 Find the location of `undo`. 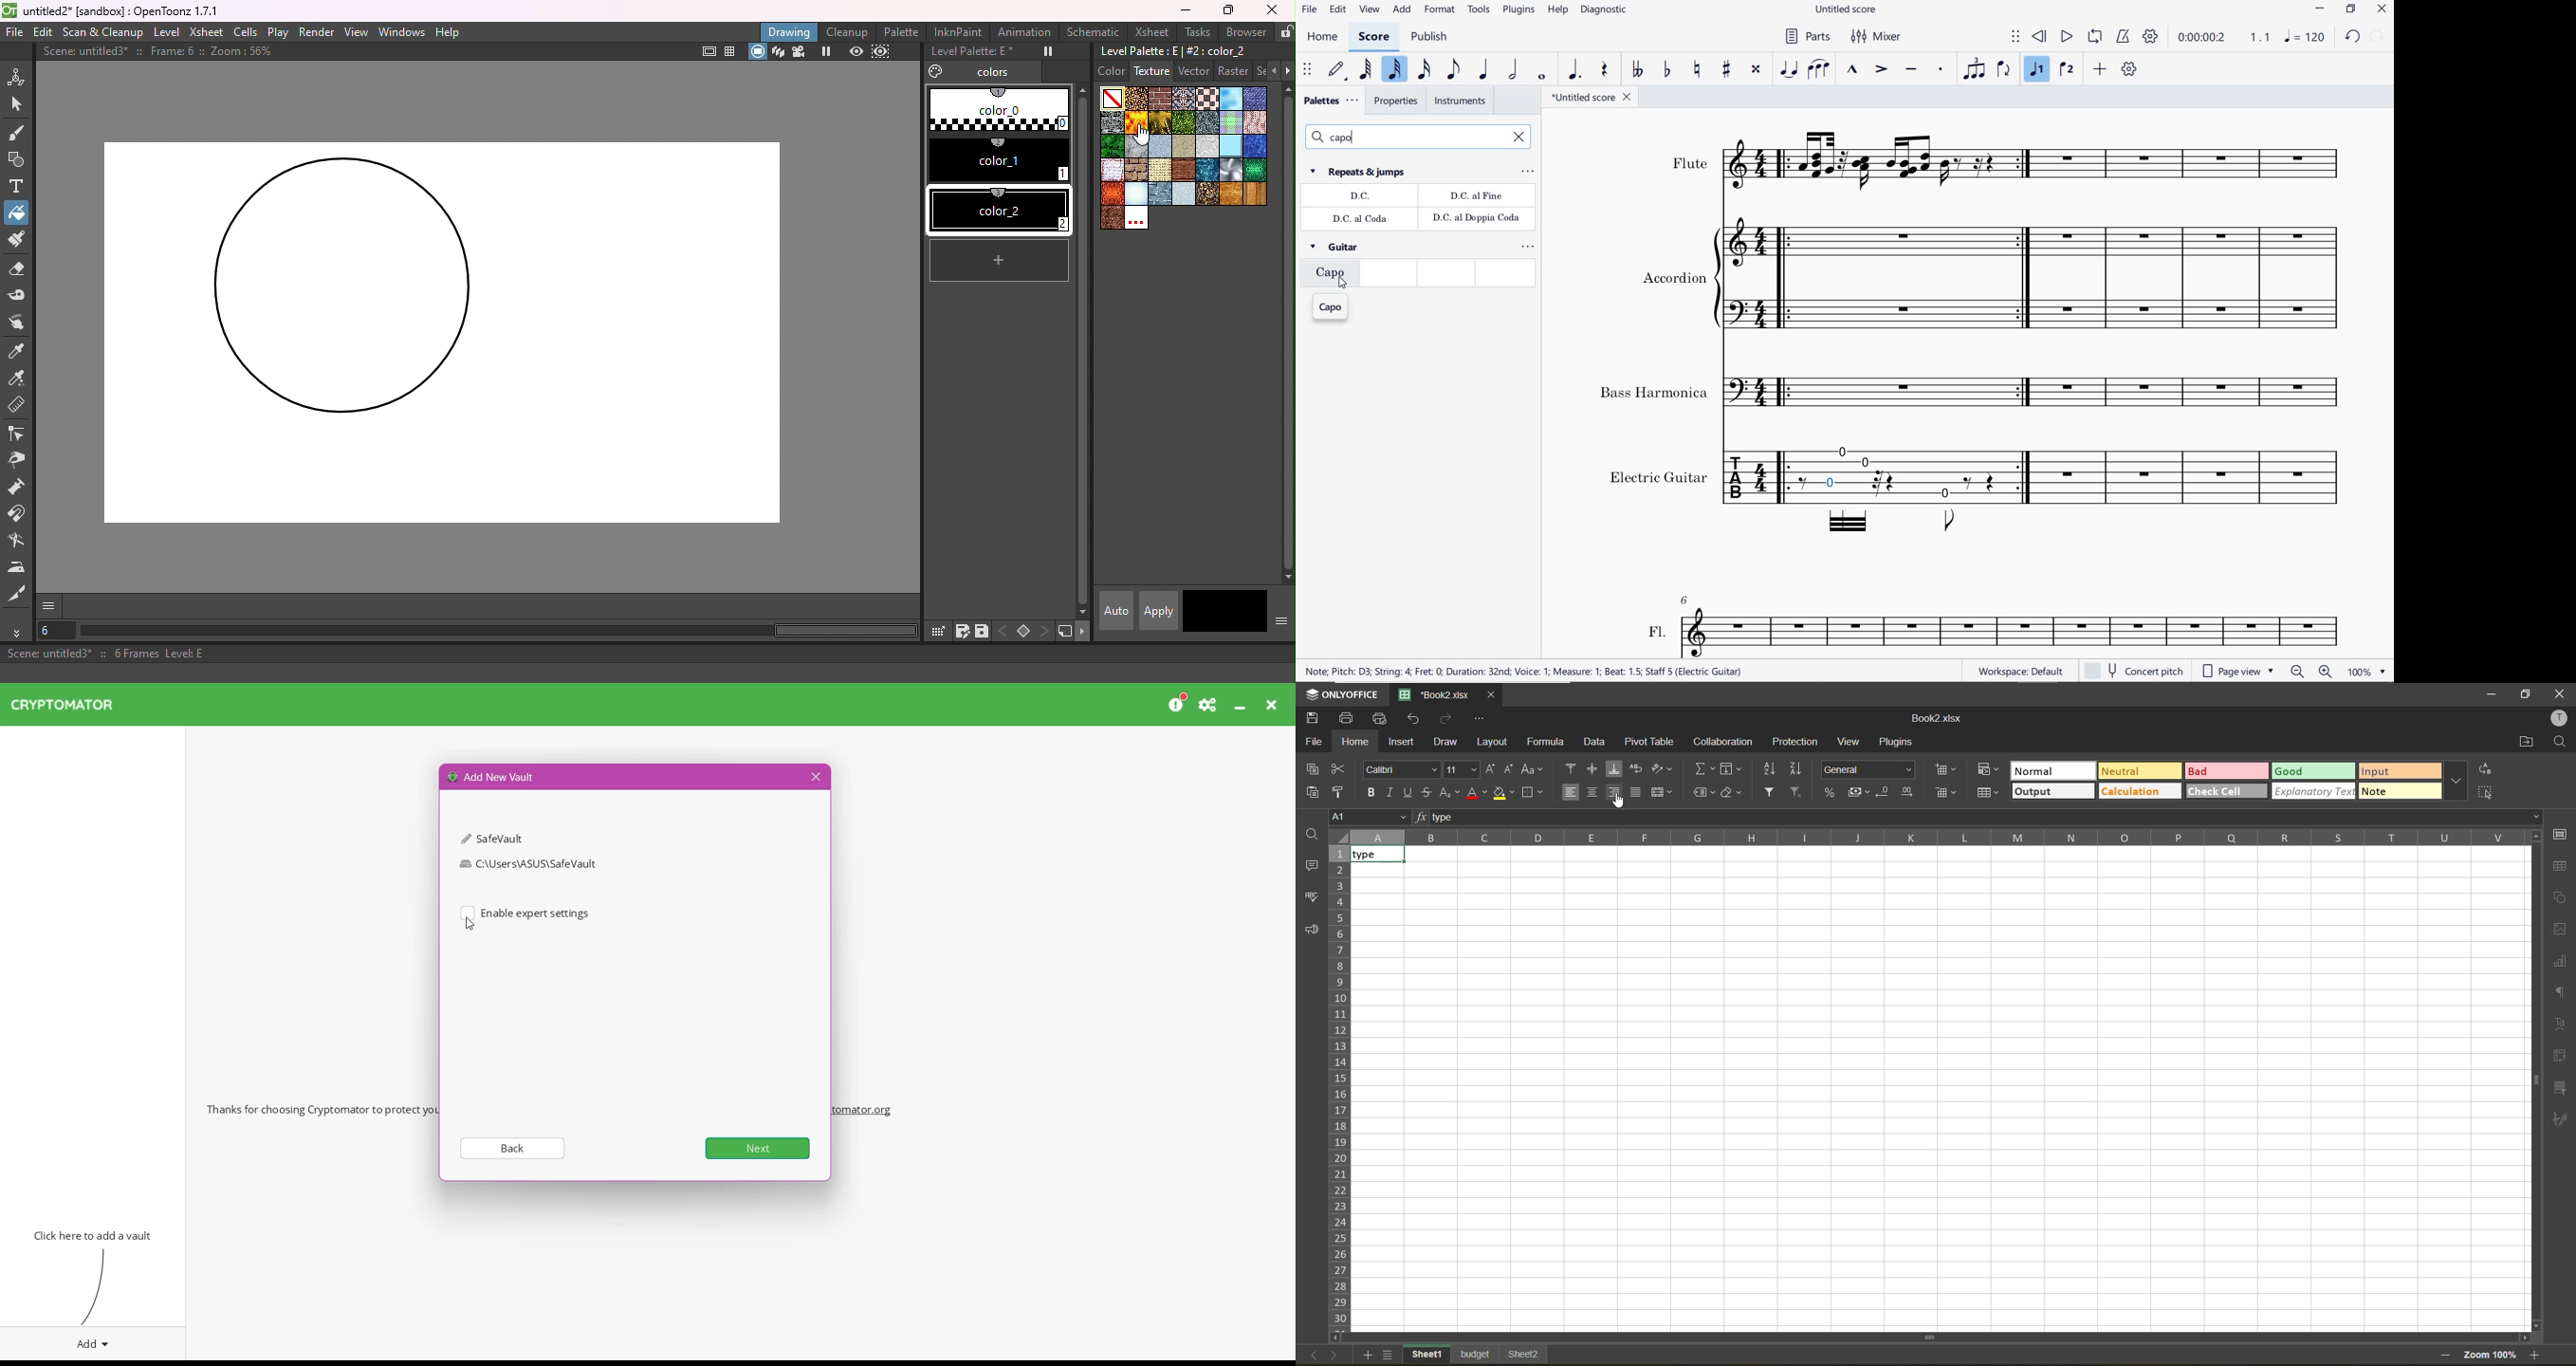

undo is located at coordinates (1412, 720).